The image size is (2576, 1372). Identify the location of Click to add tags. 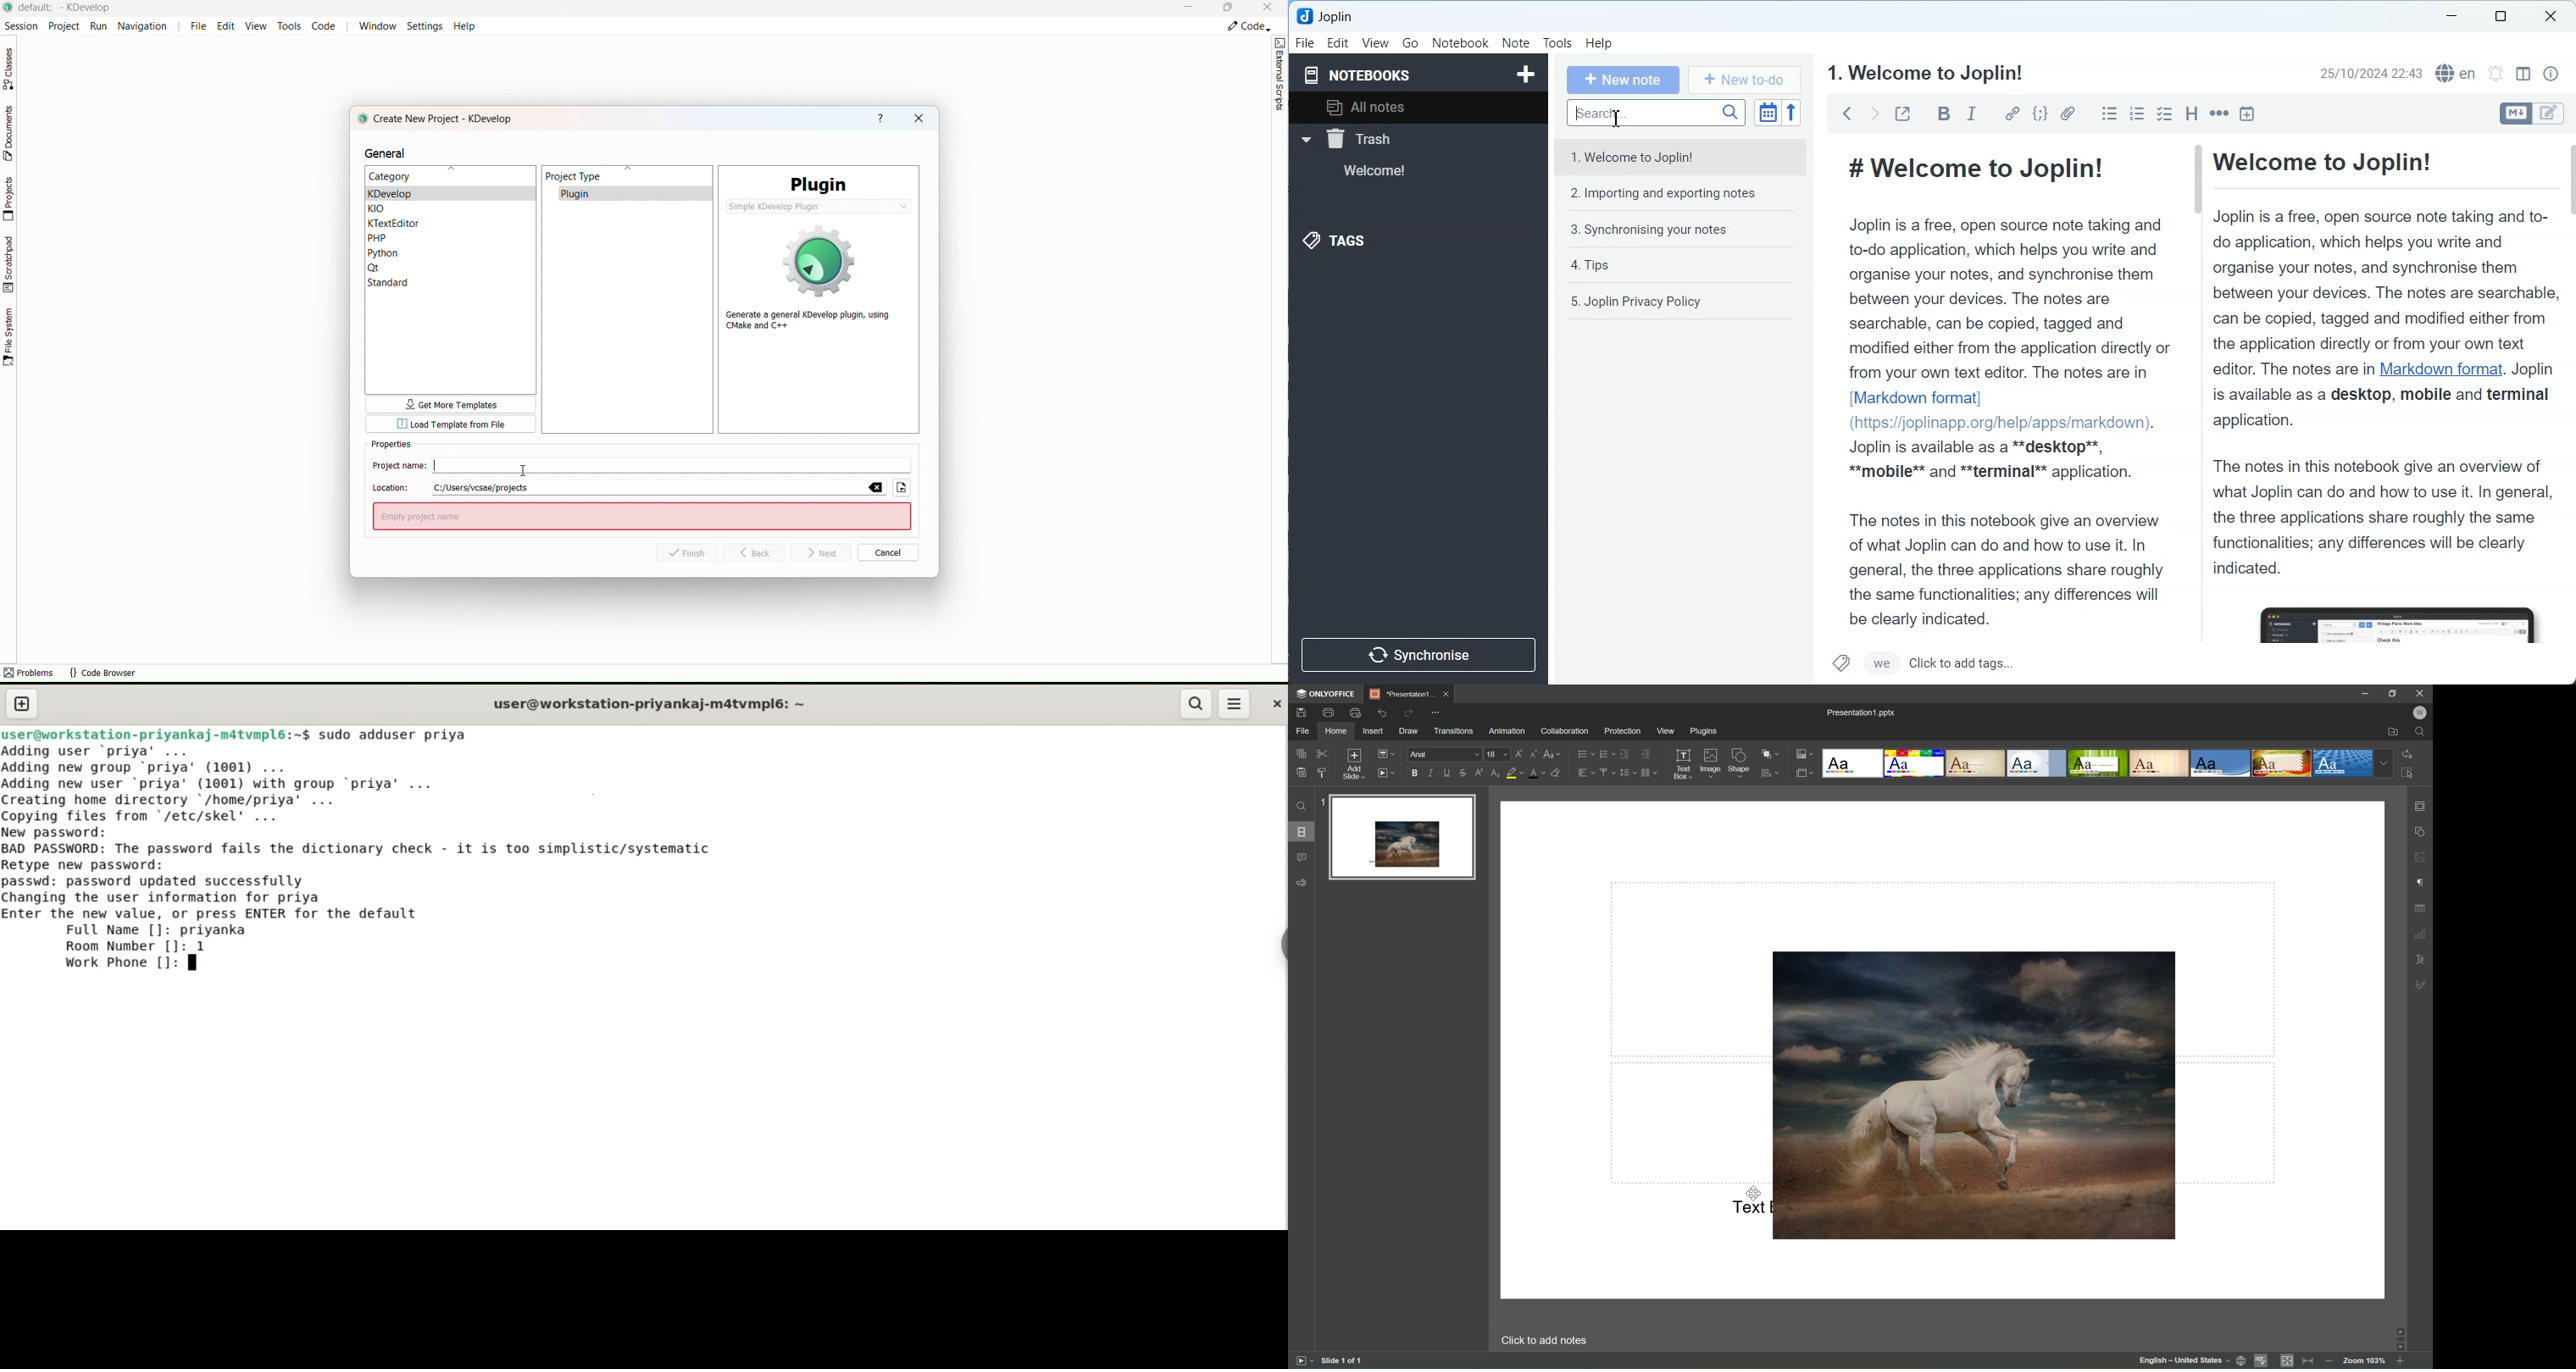
(2022, 662).